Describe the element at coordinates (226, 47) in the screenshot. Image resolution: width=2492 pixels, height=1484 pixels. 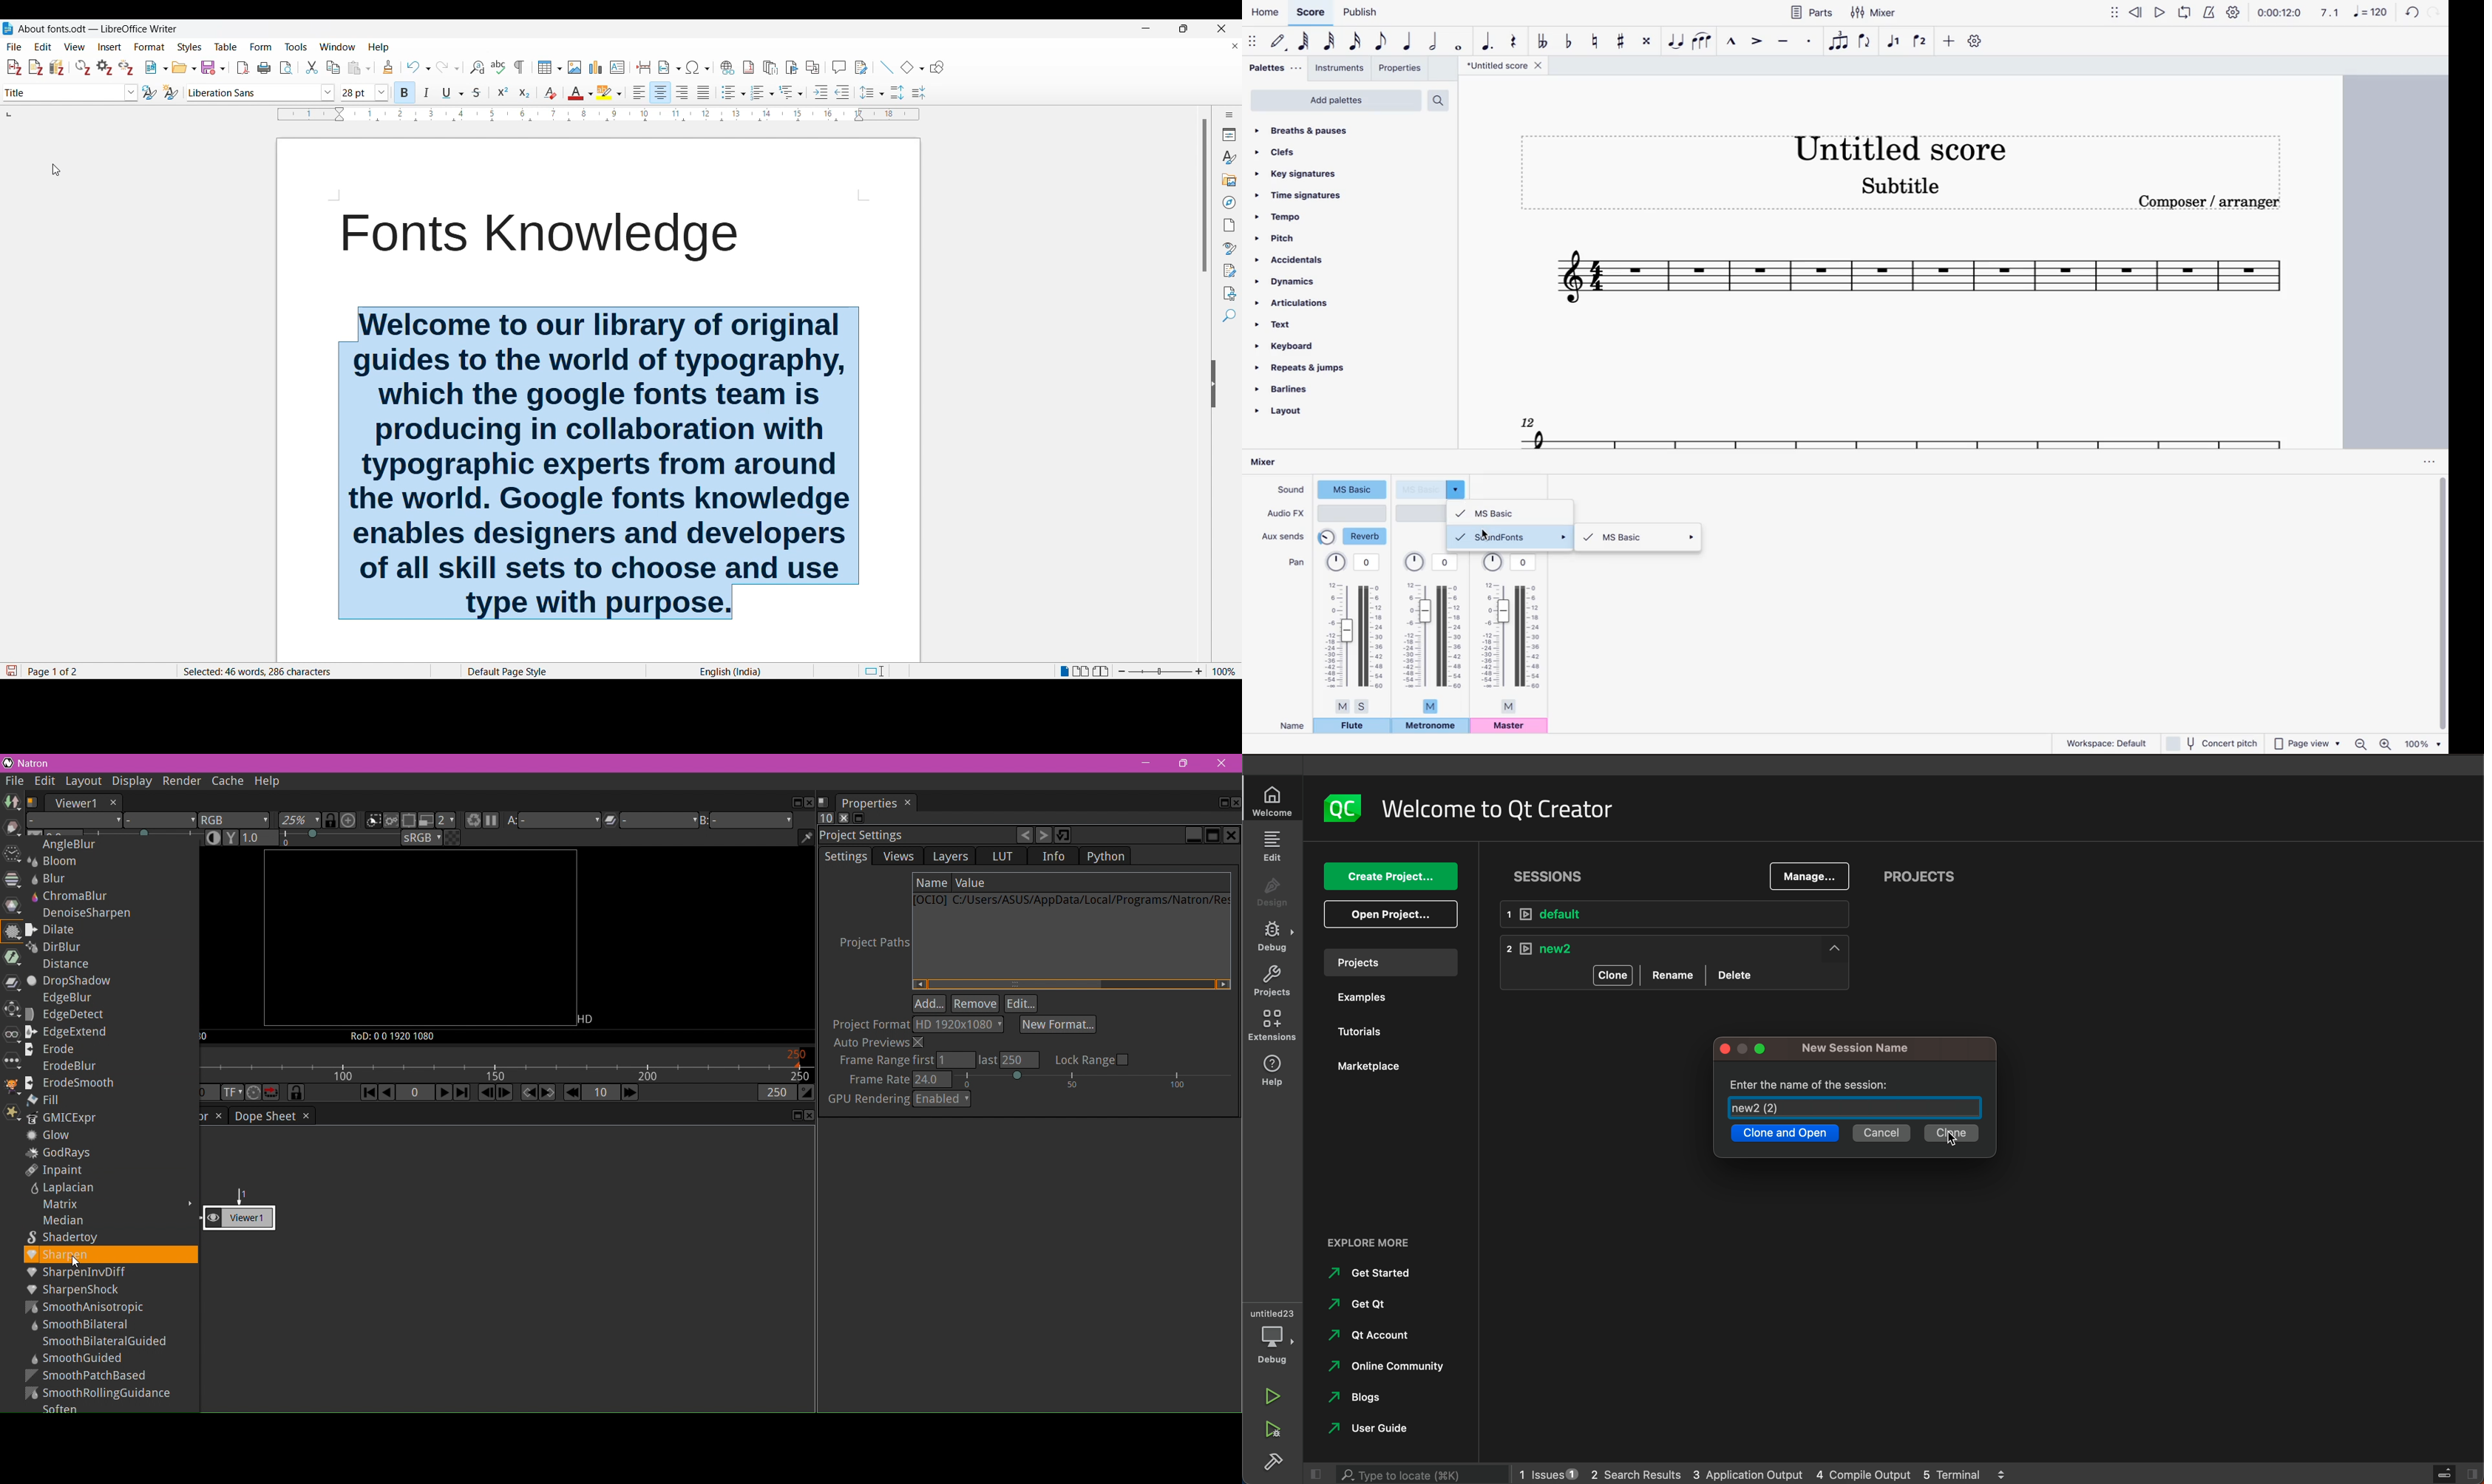
I see `Table menu` at that location.